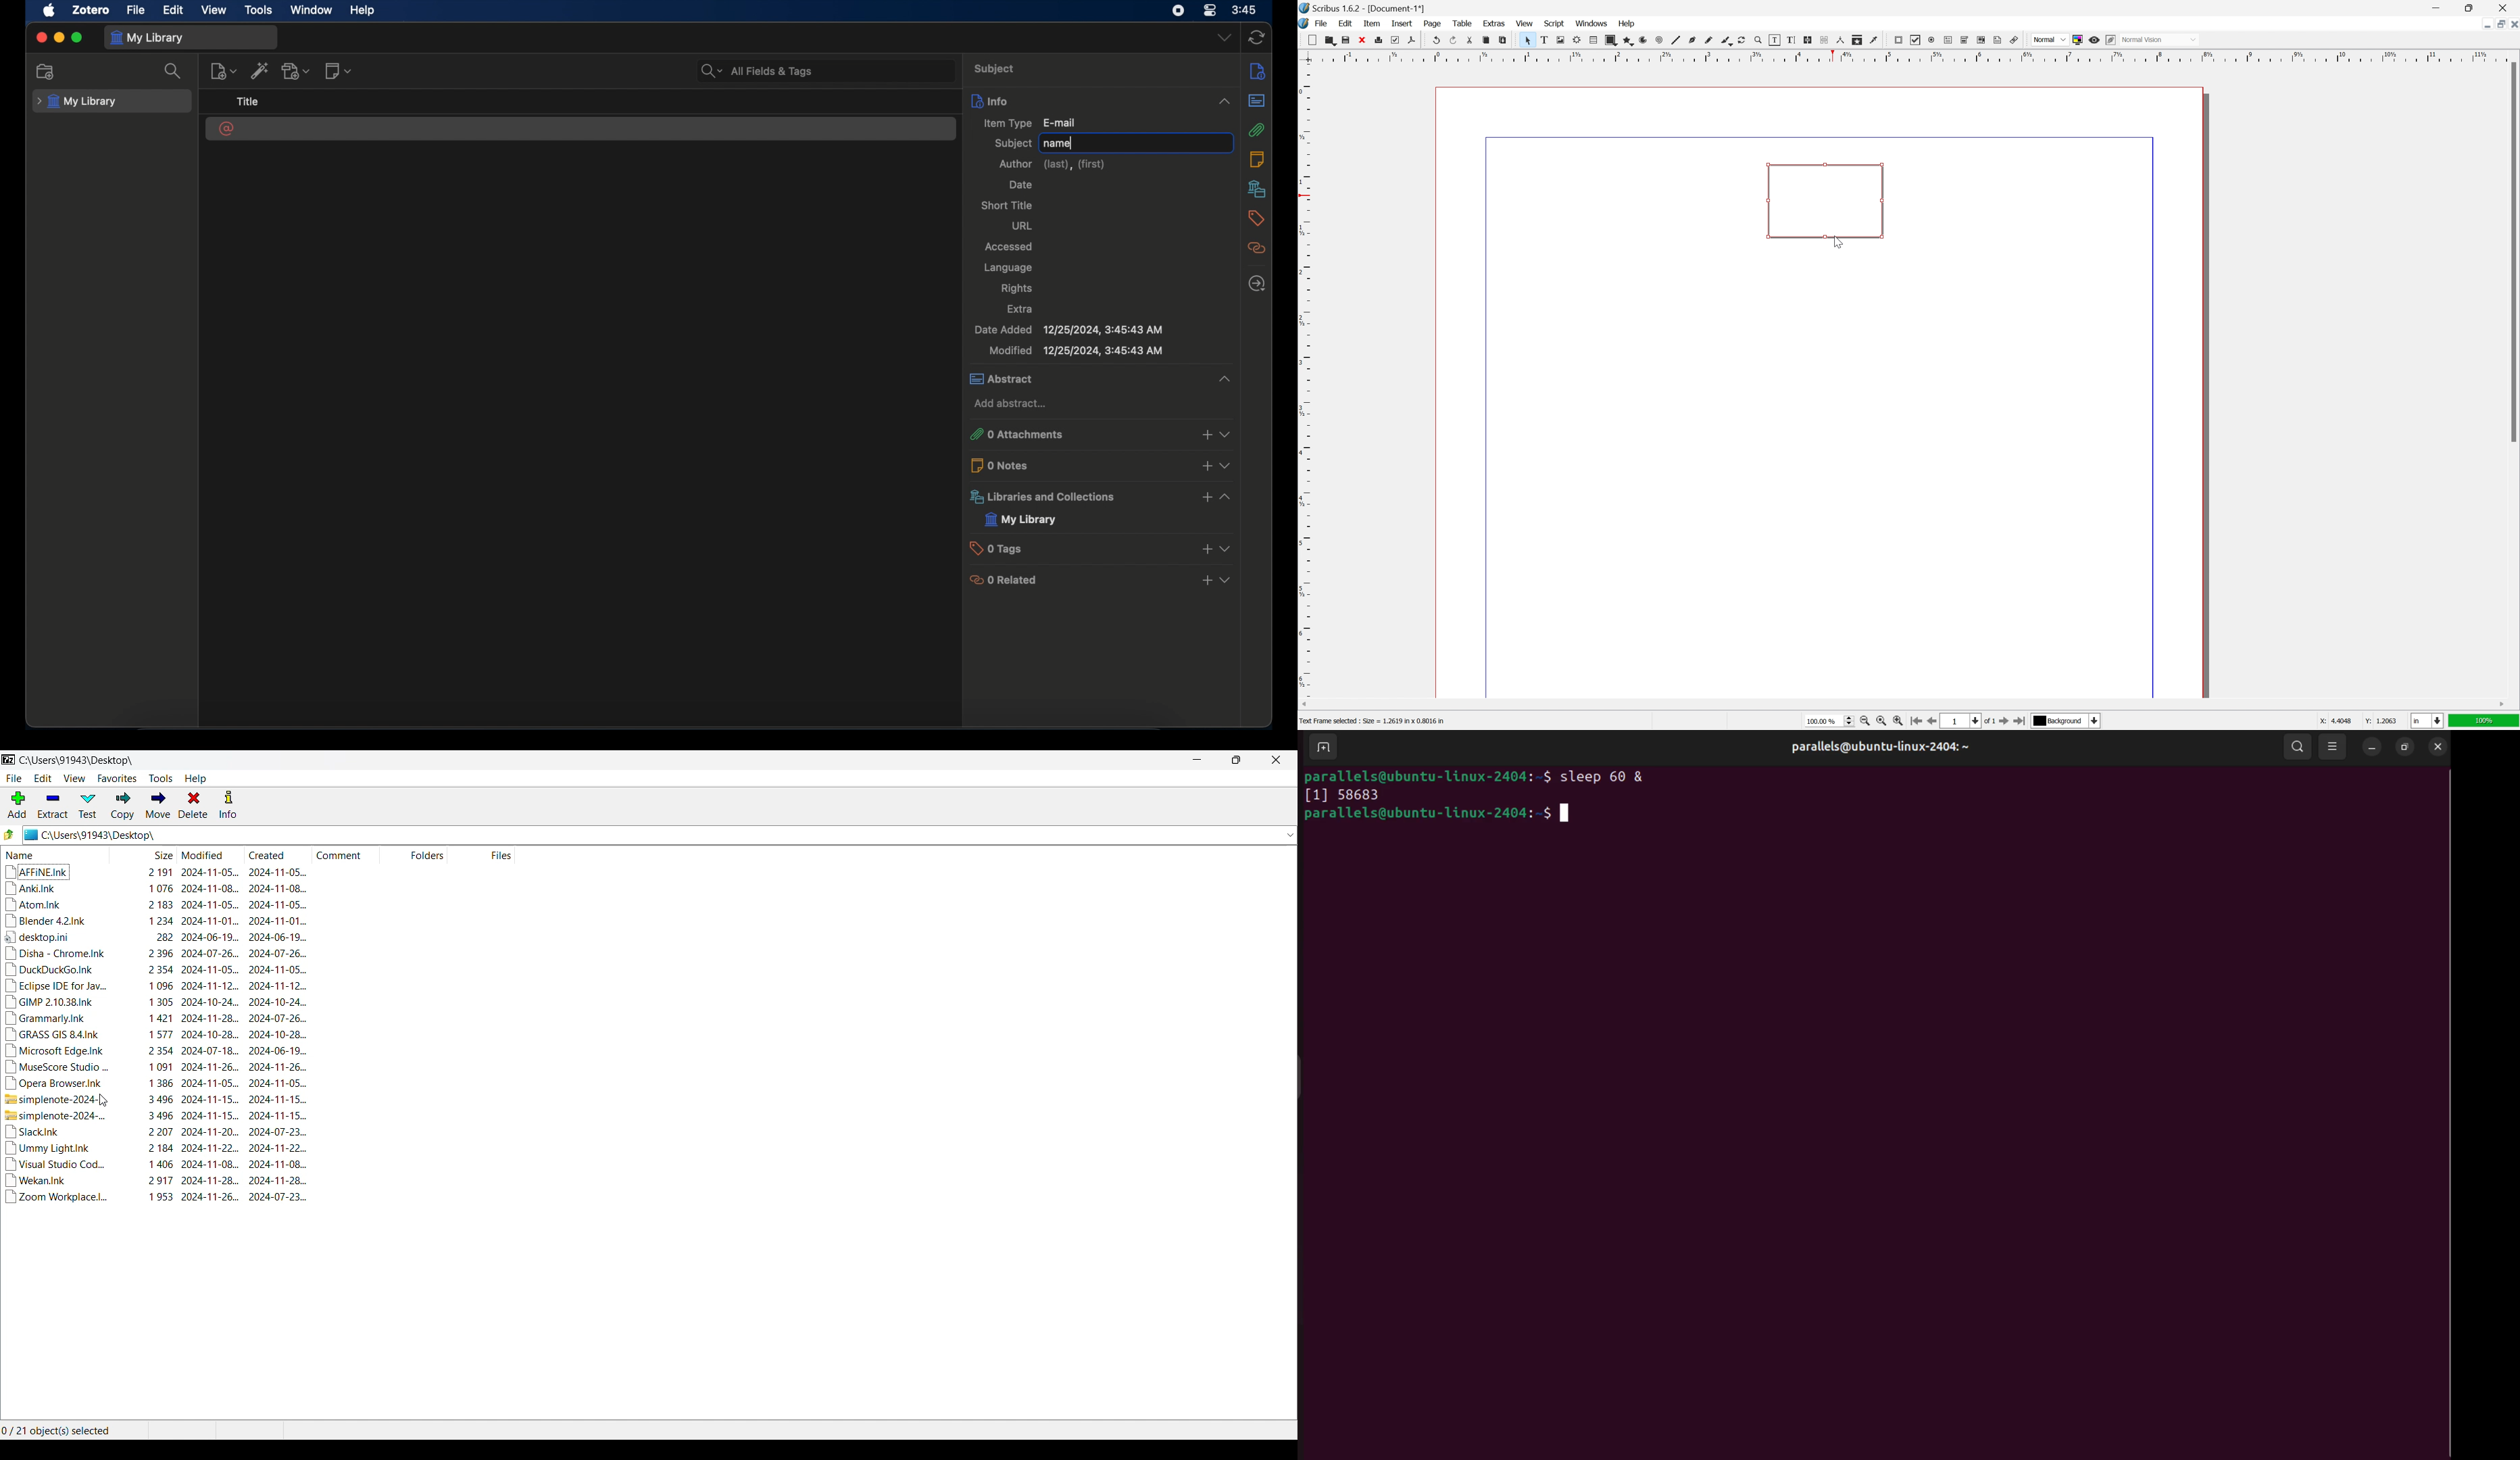 Image resolution: width=2520 pixels, height=1484 pixels. Describe the element at coordinates (1437, 40) in the screenshot. I see `undo` at that location.